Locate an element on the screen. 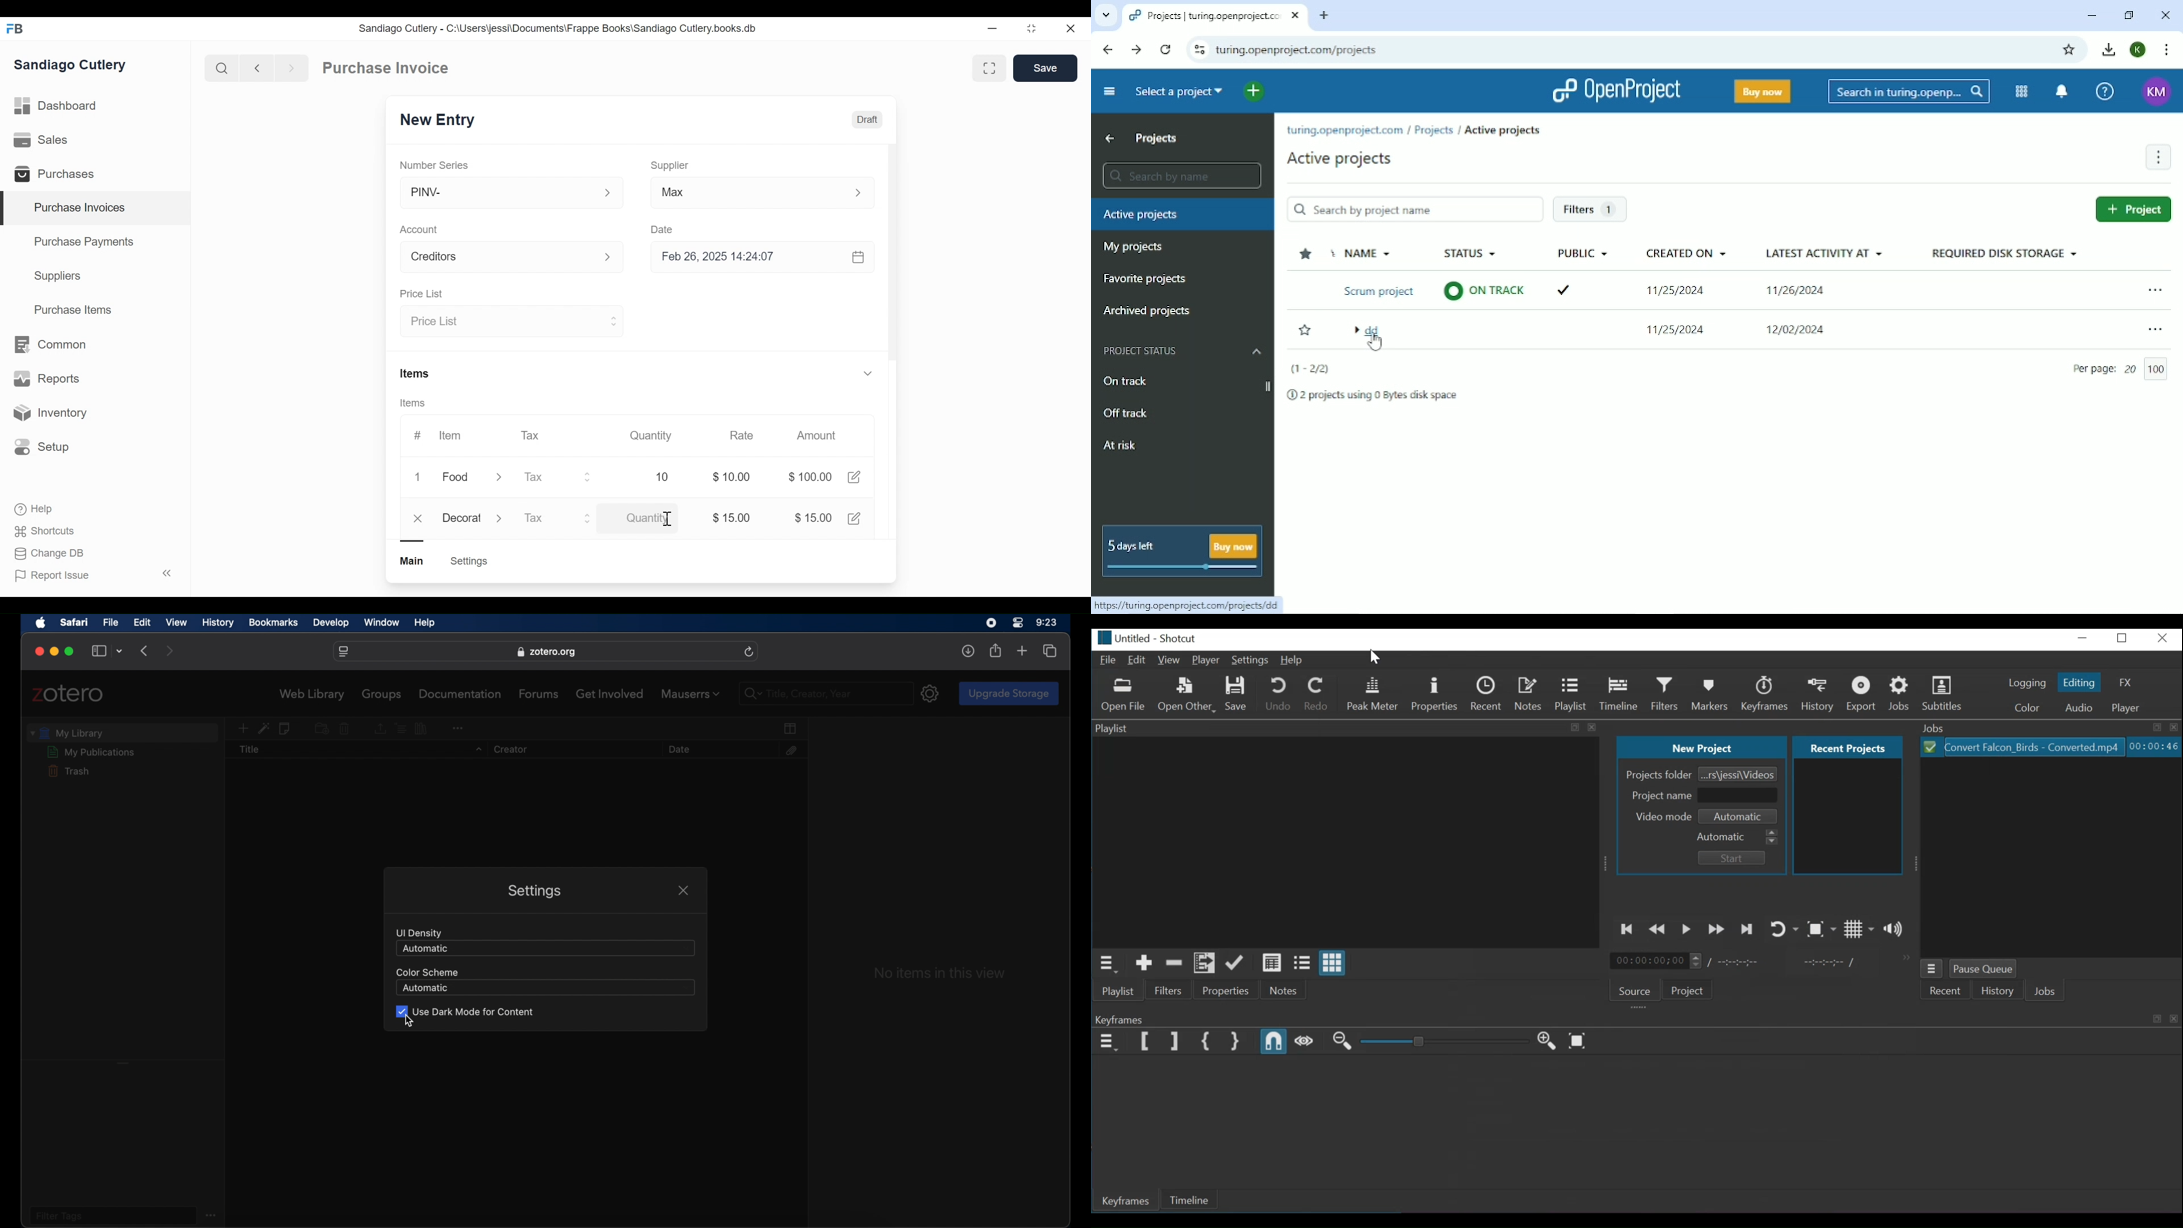  get involved is located at coordinates (610, 693).